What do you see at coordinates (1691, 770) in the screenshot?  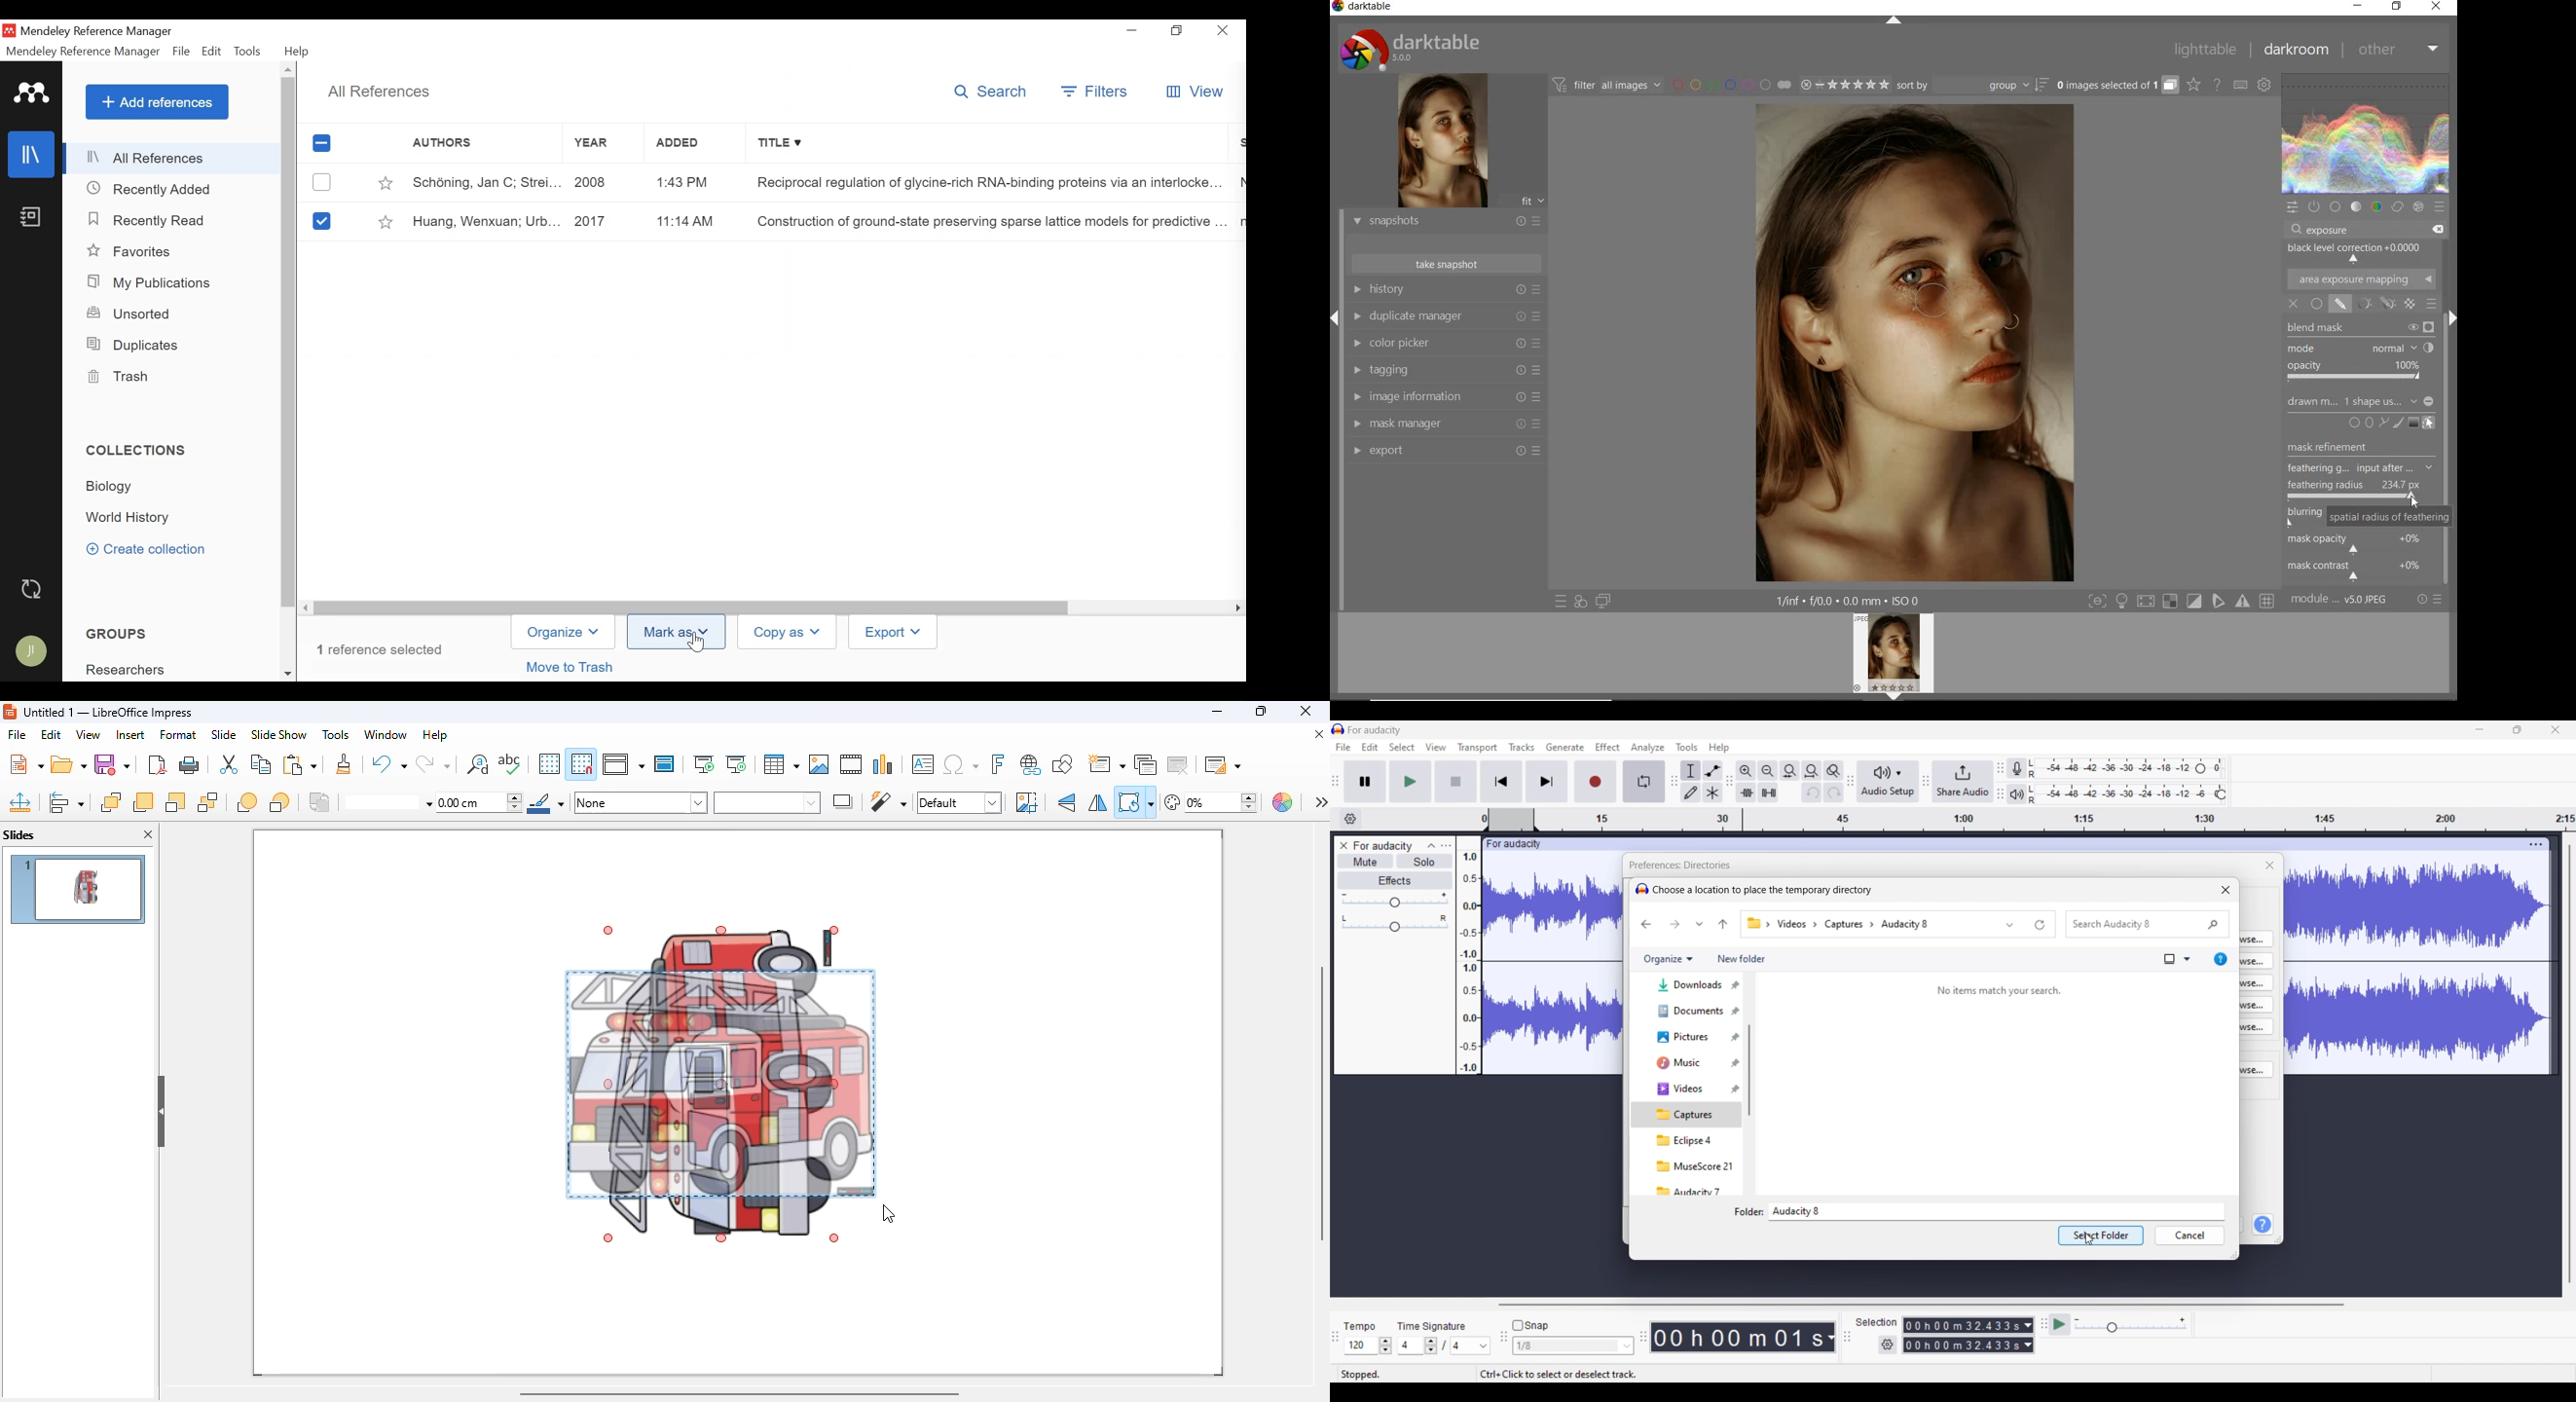 I see `Selection tool` at bounding box center [1691, 770].